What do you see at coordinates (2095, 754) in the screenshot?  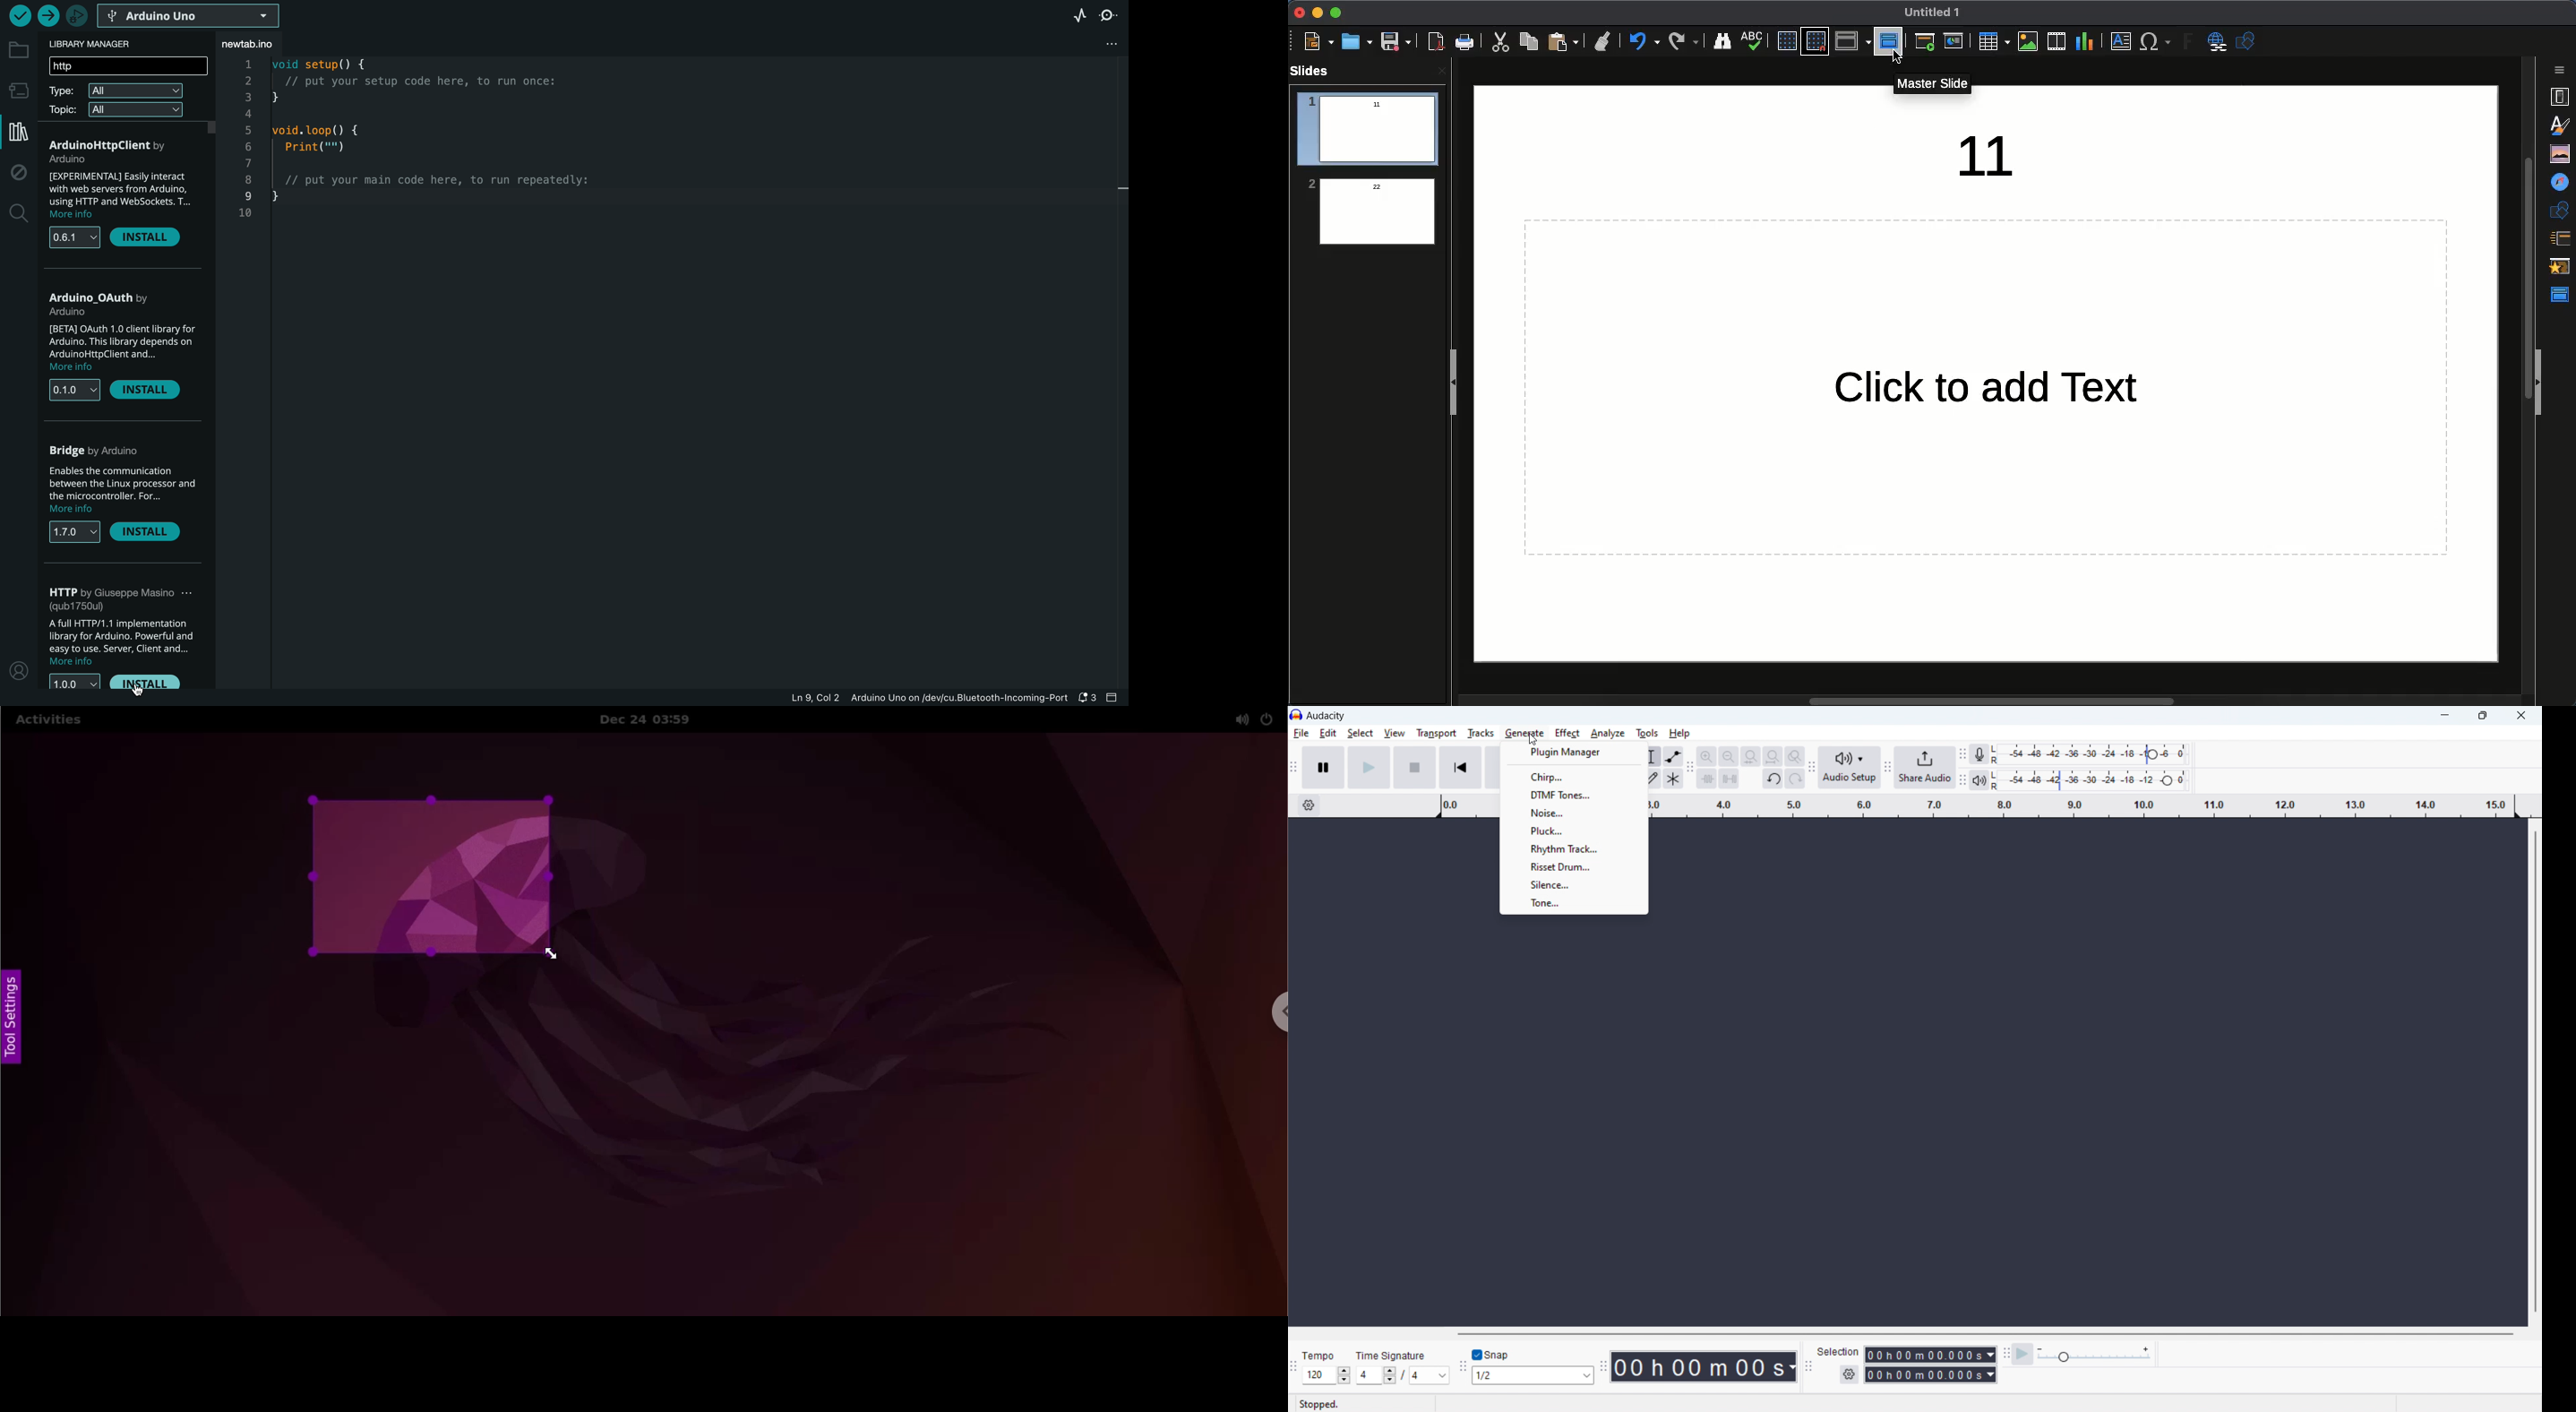 I see `record meter` at bounding box center [2095, 754].